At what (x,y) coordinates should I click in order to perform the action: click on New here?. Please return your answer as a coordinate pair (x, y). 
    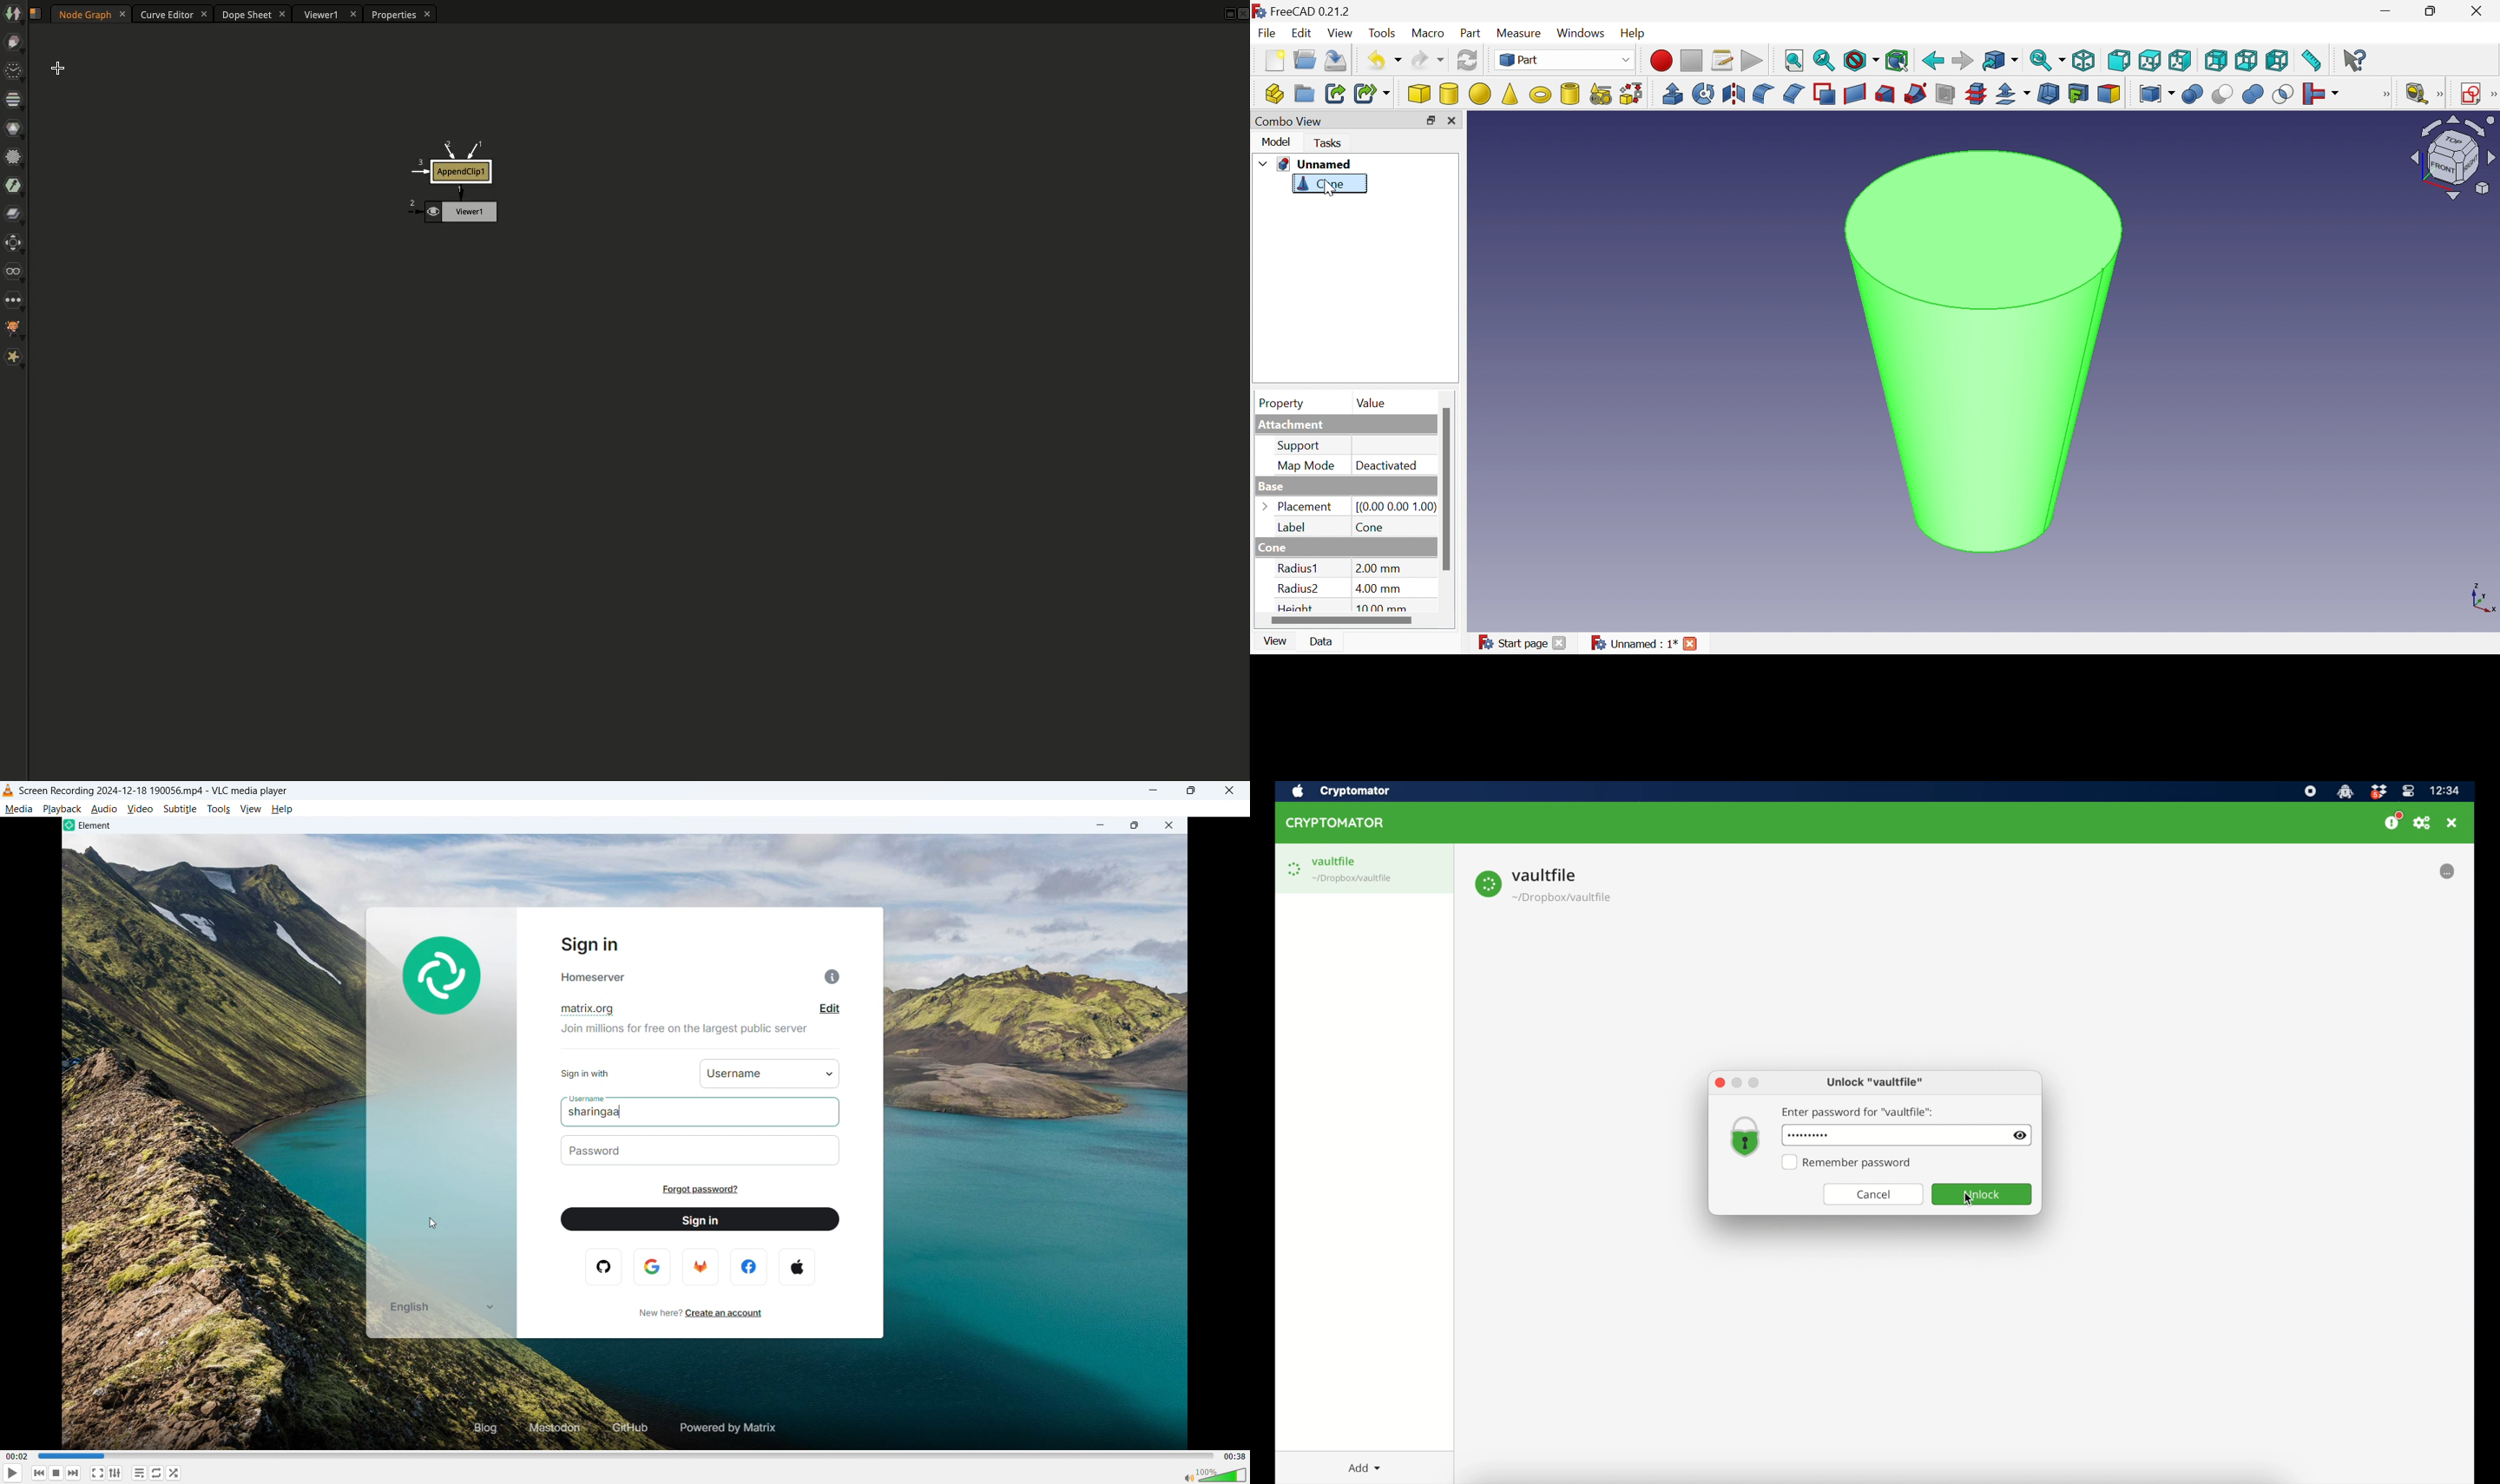
    Looking at the image, I should click on (652, 1313).